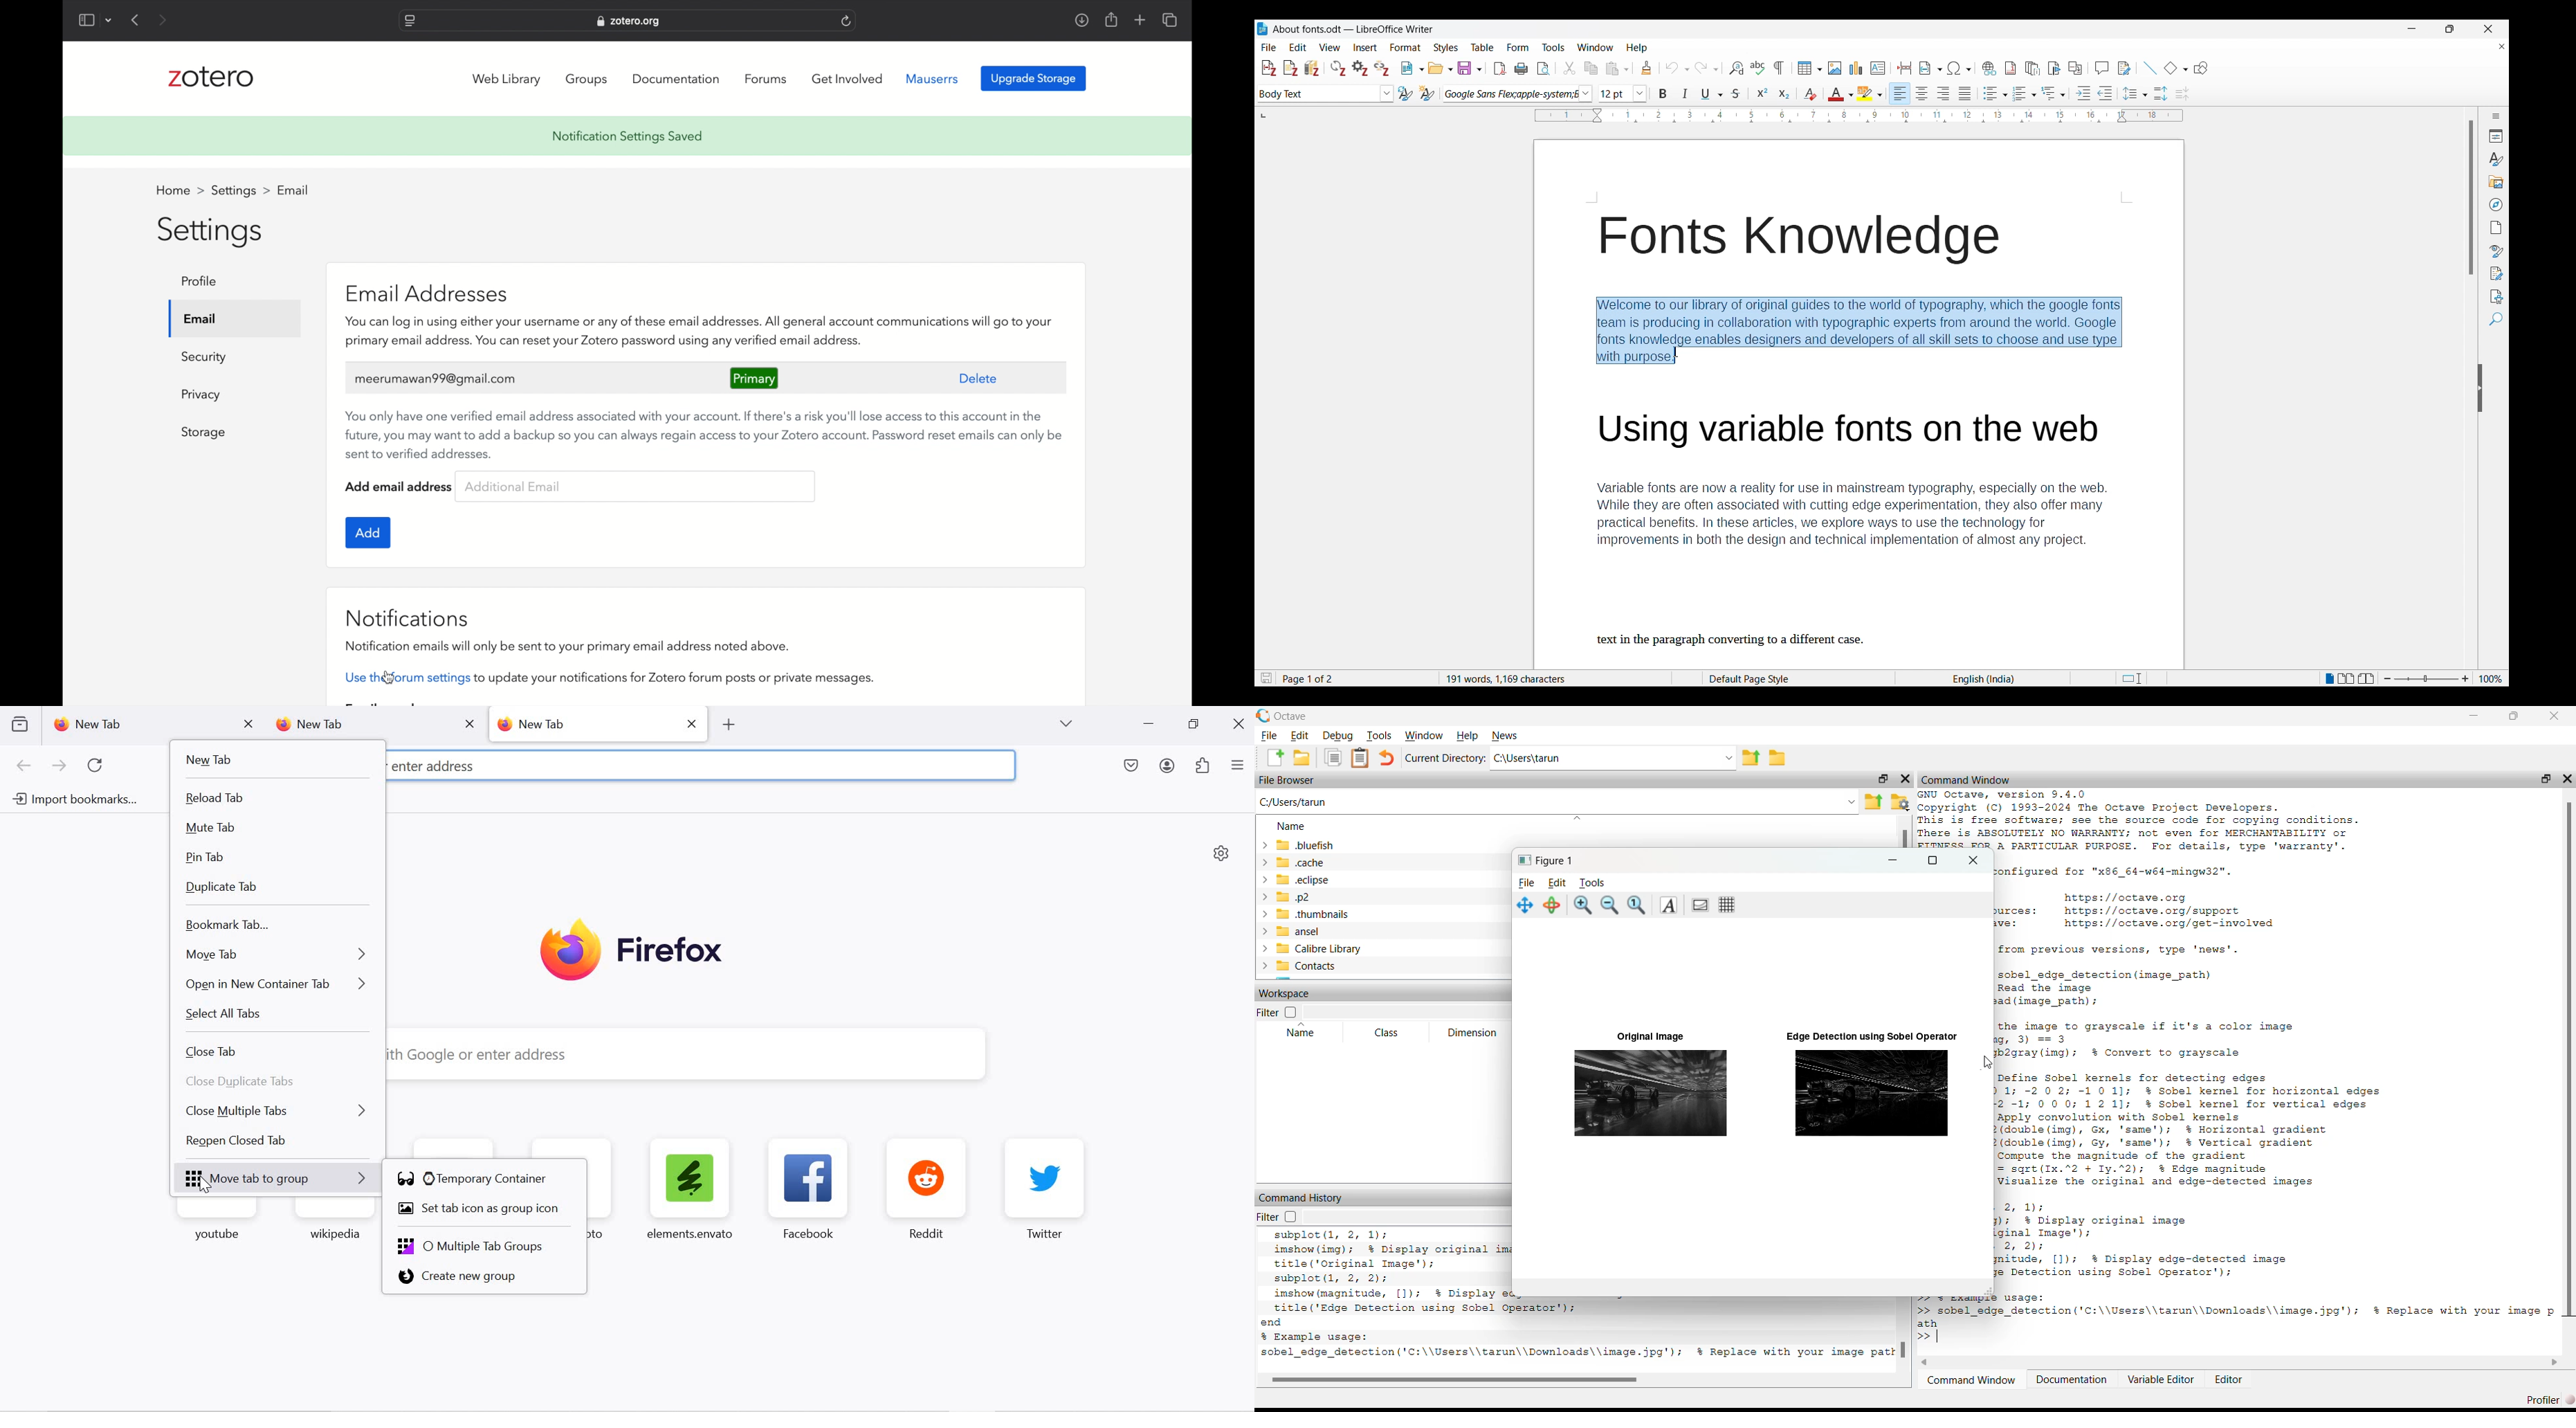  Describe the element at coordinates (2011, 68) in the screenshot. I see `Insert footnote` at that location.